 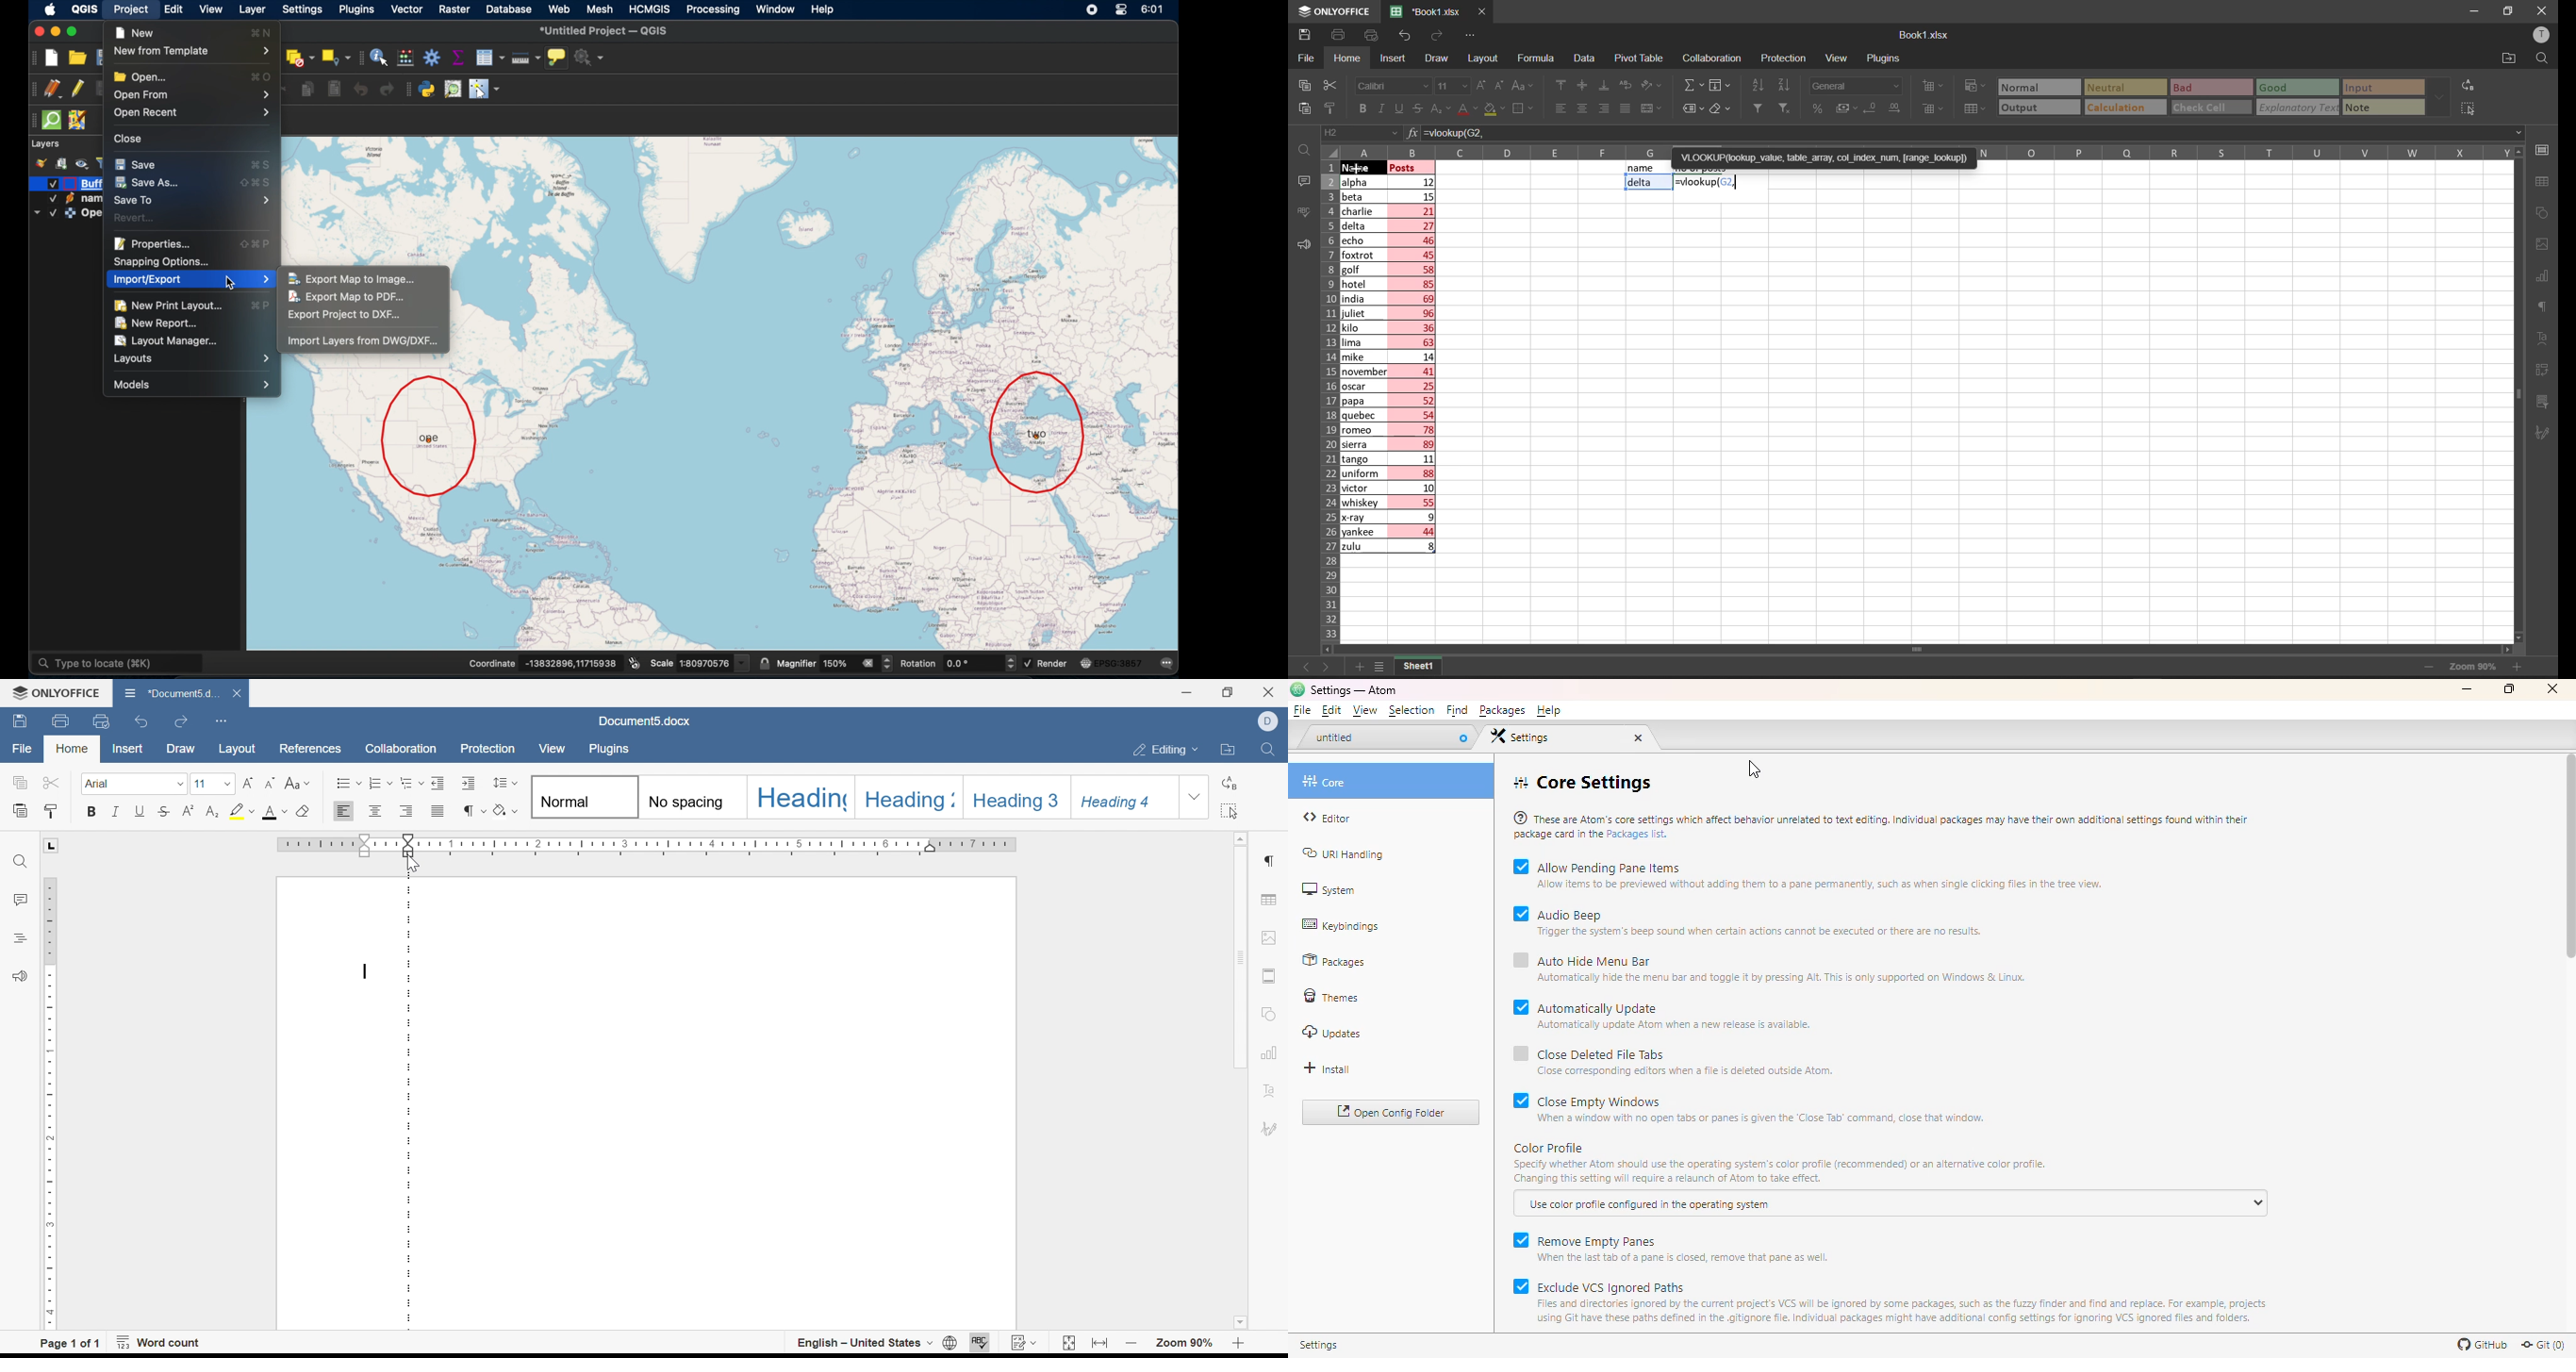 What do you see at coordinates (2521, 637) in the screenshot?
I see `scroll down` at bounding box center [2521, 637].